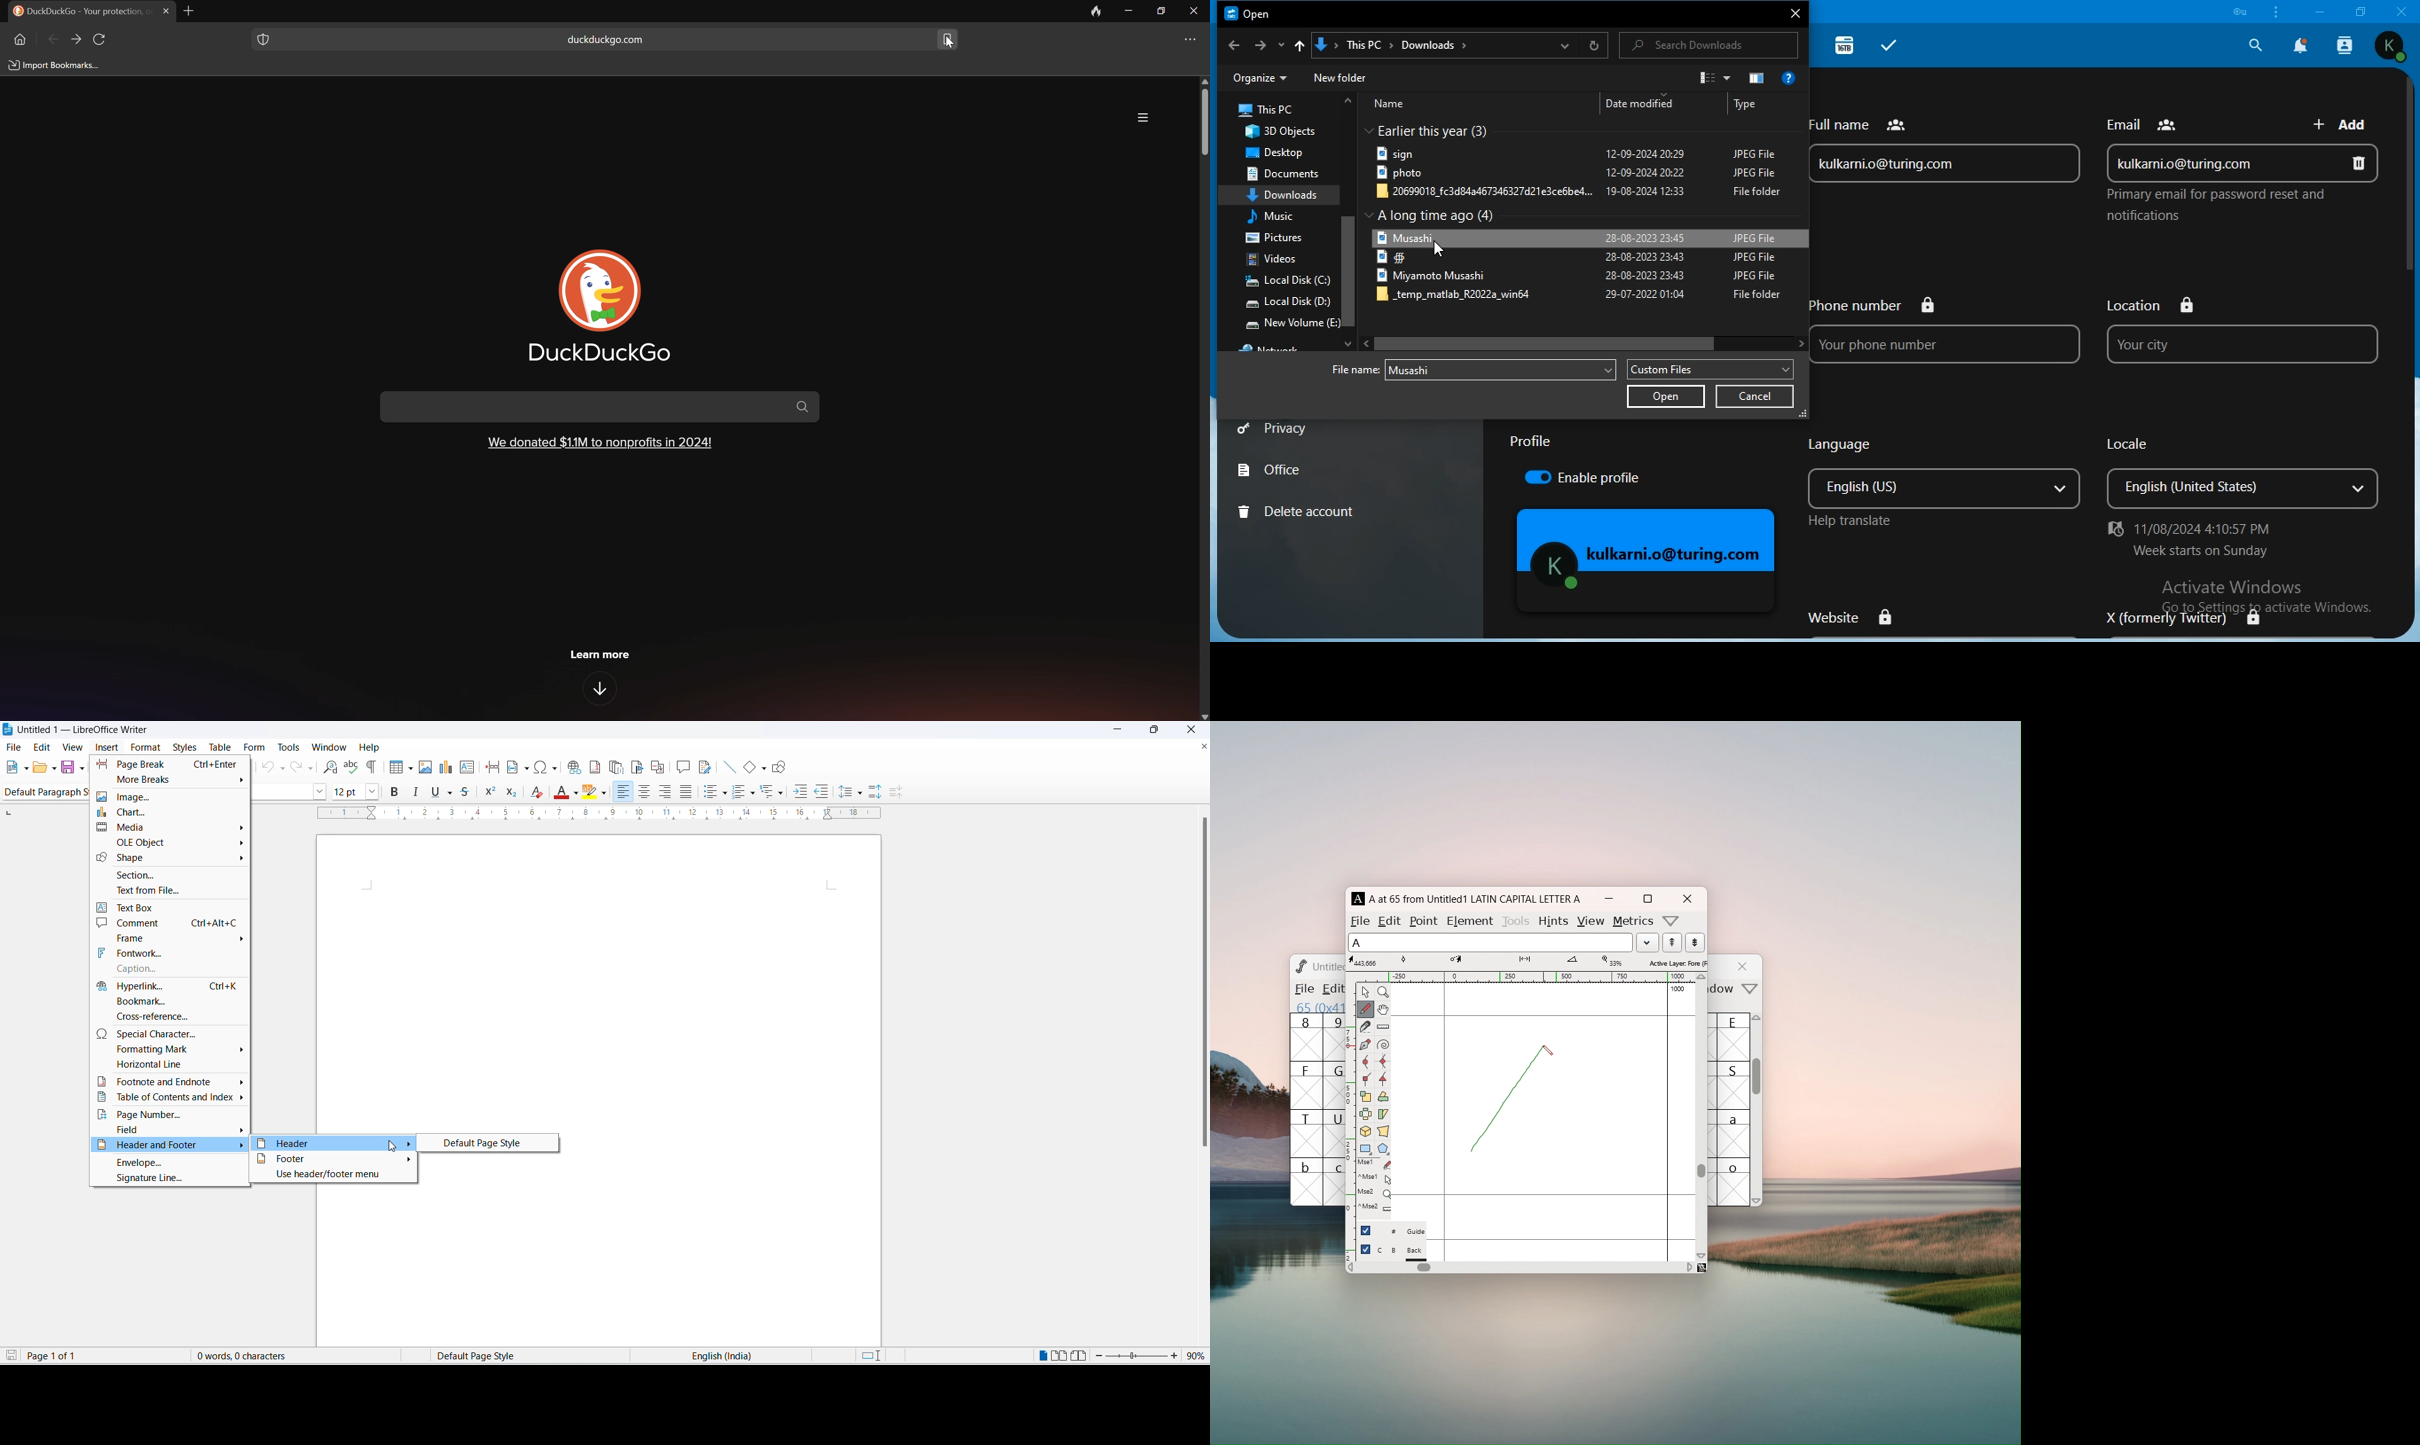 The height and width of the screenshot is (1456, 2436). What do you see at coordinates (1285, 195) in the screenshot?
I see `downloads` at bounding box center [1285, 195].